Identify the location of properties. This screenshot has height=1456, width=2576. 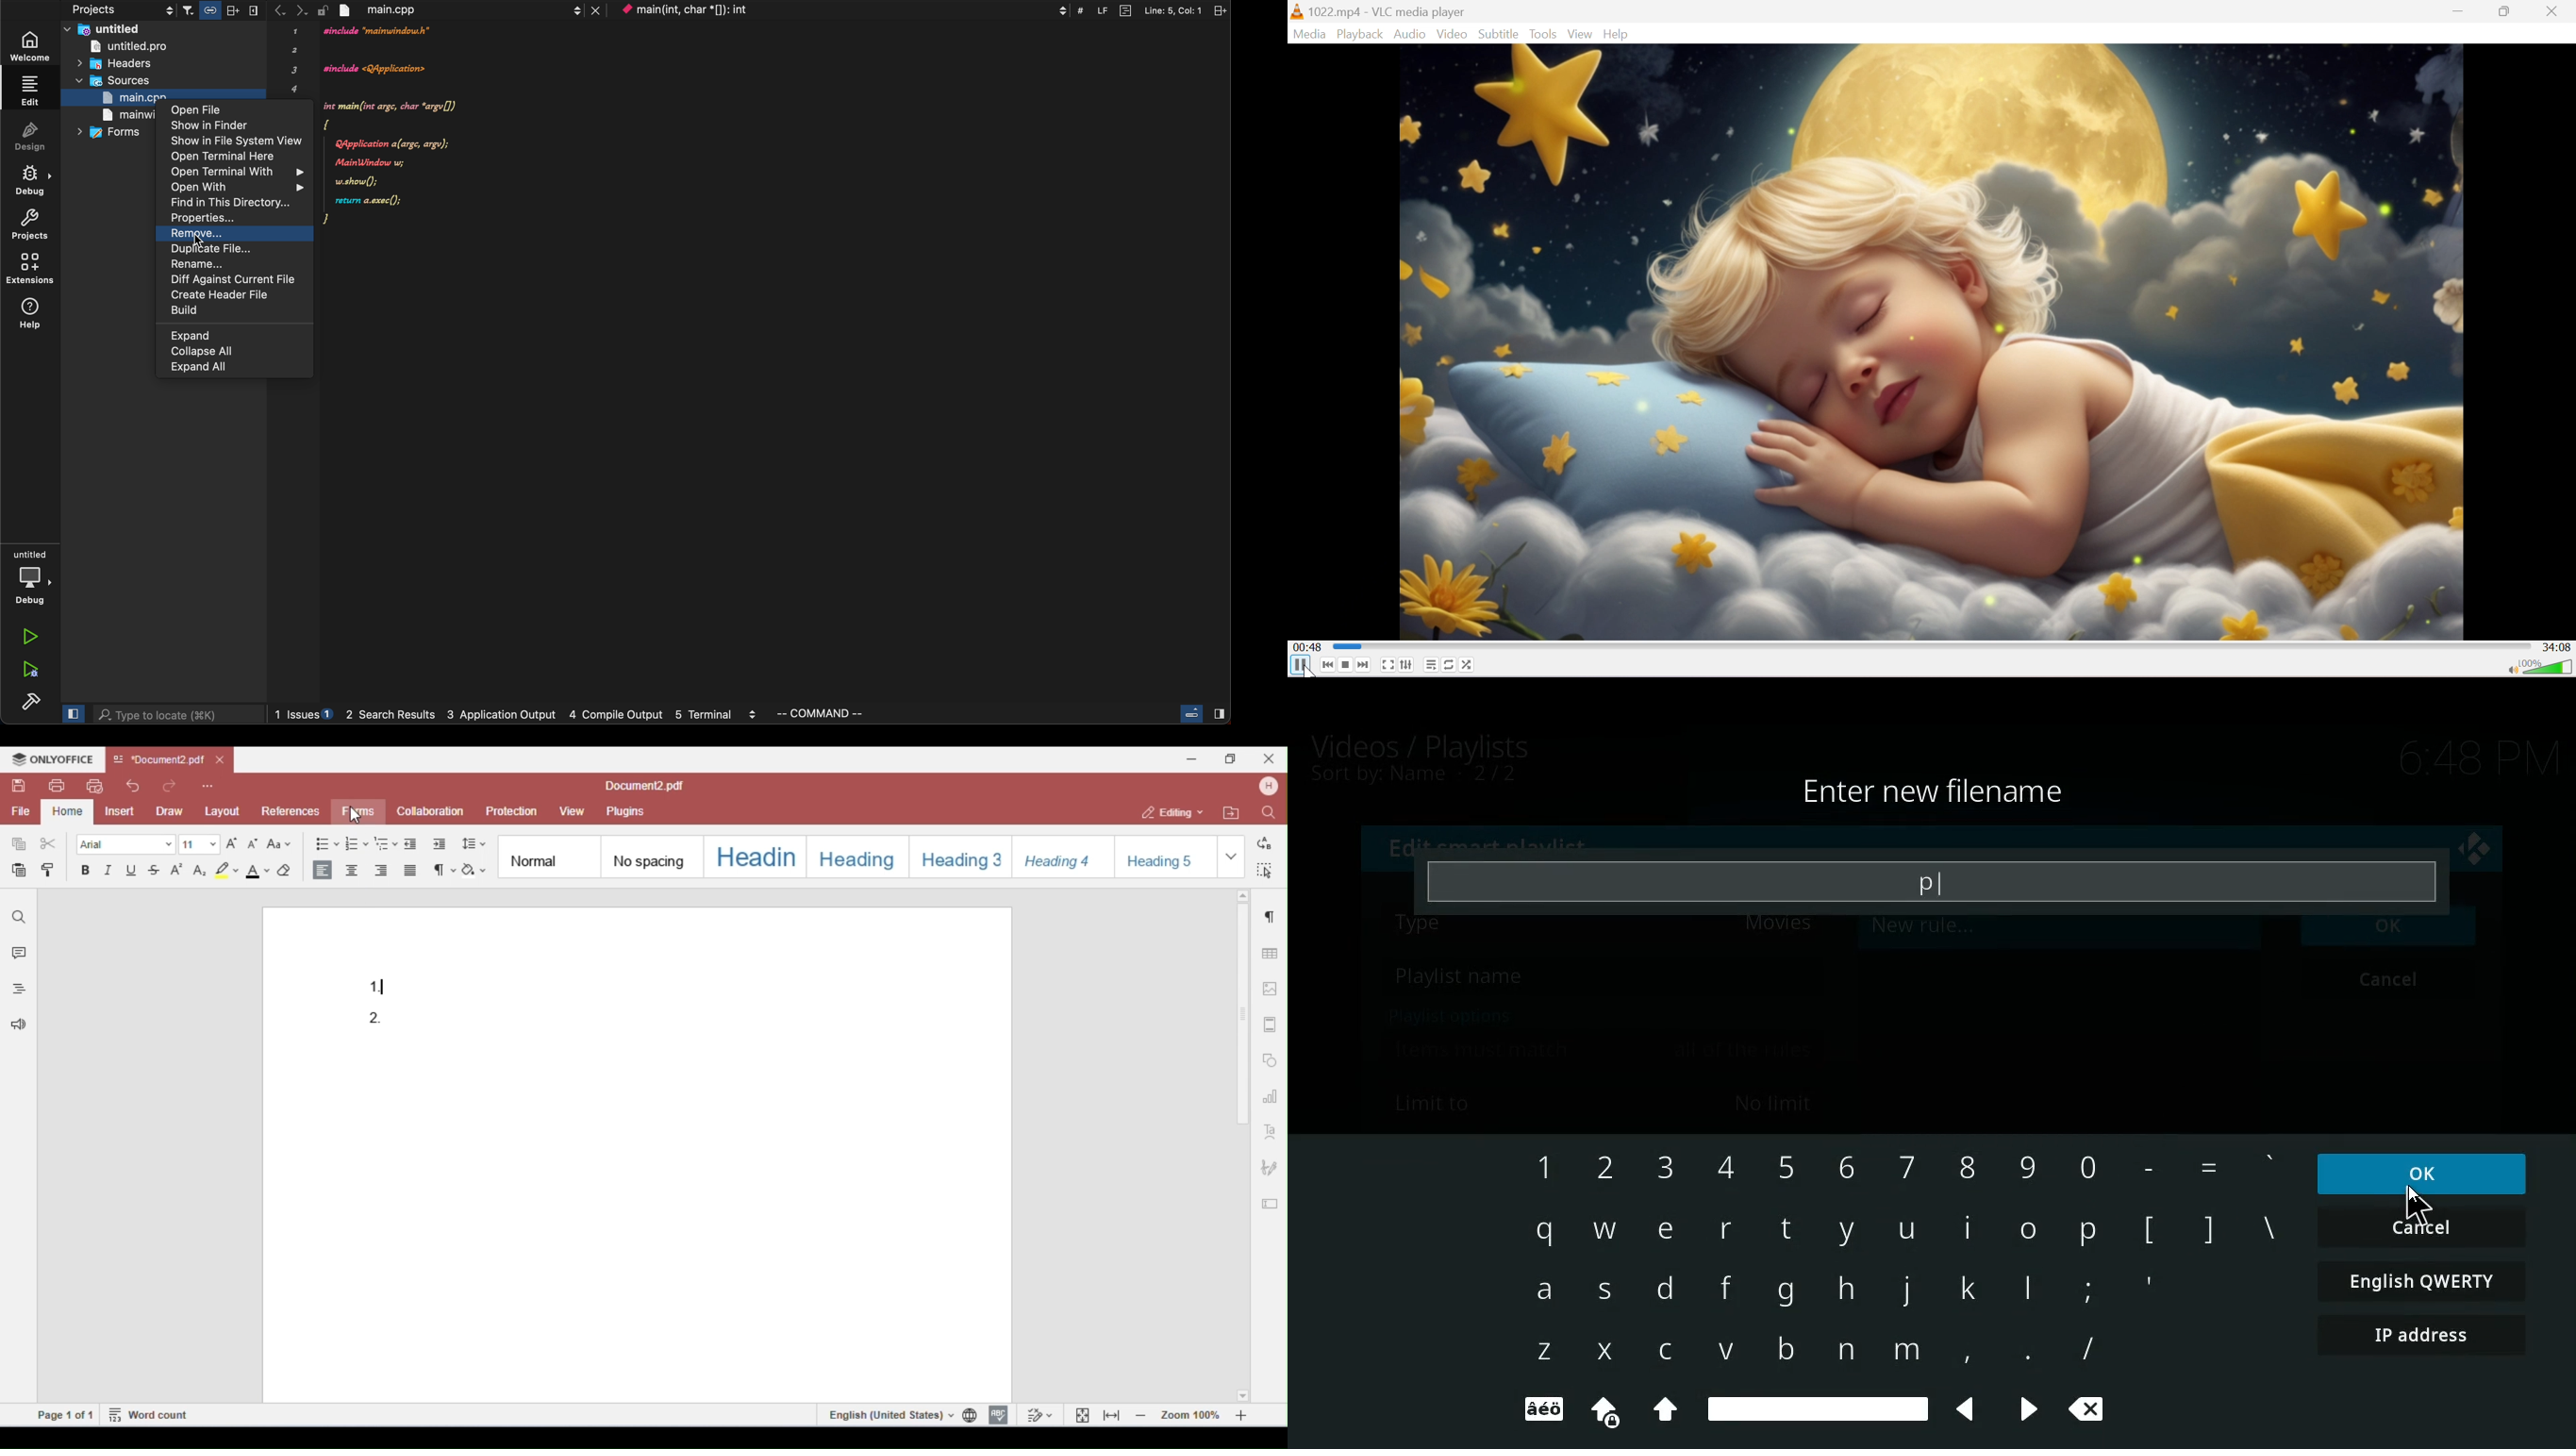
(213, 218).